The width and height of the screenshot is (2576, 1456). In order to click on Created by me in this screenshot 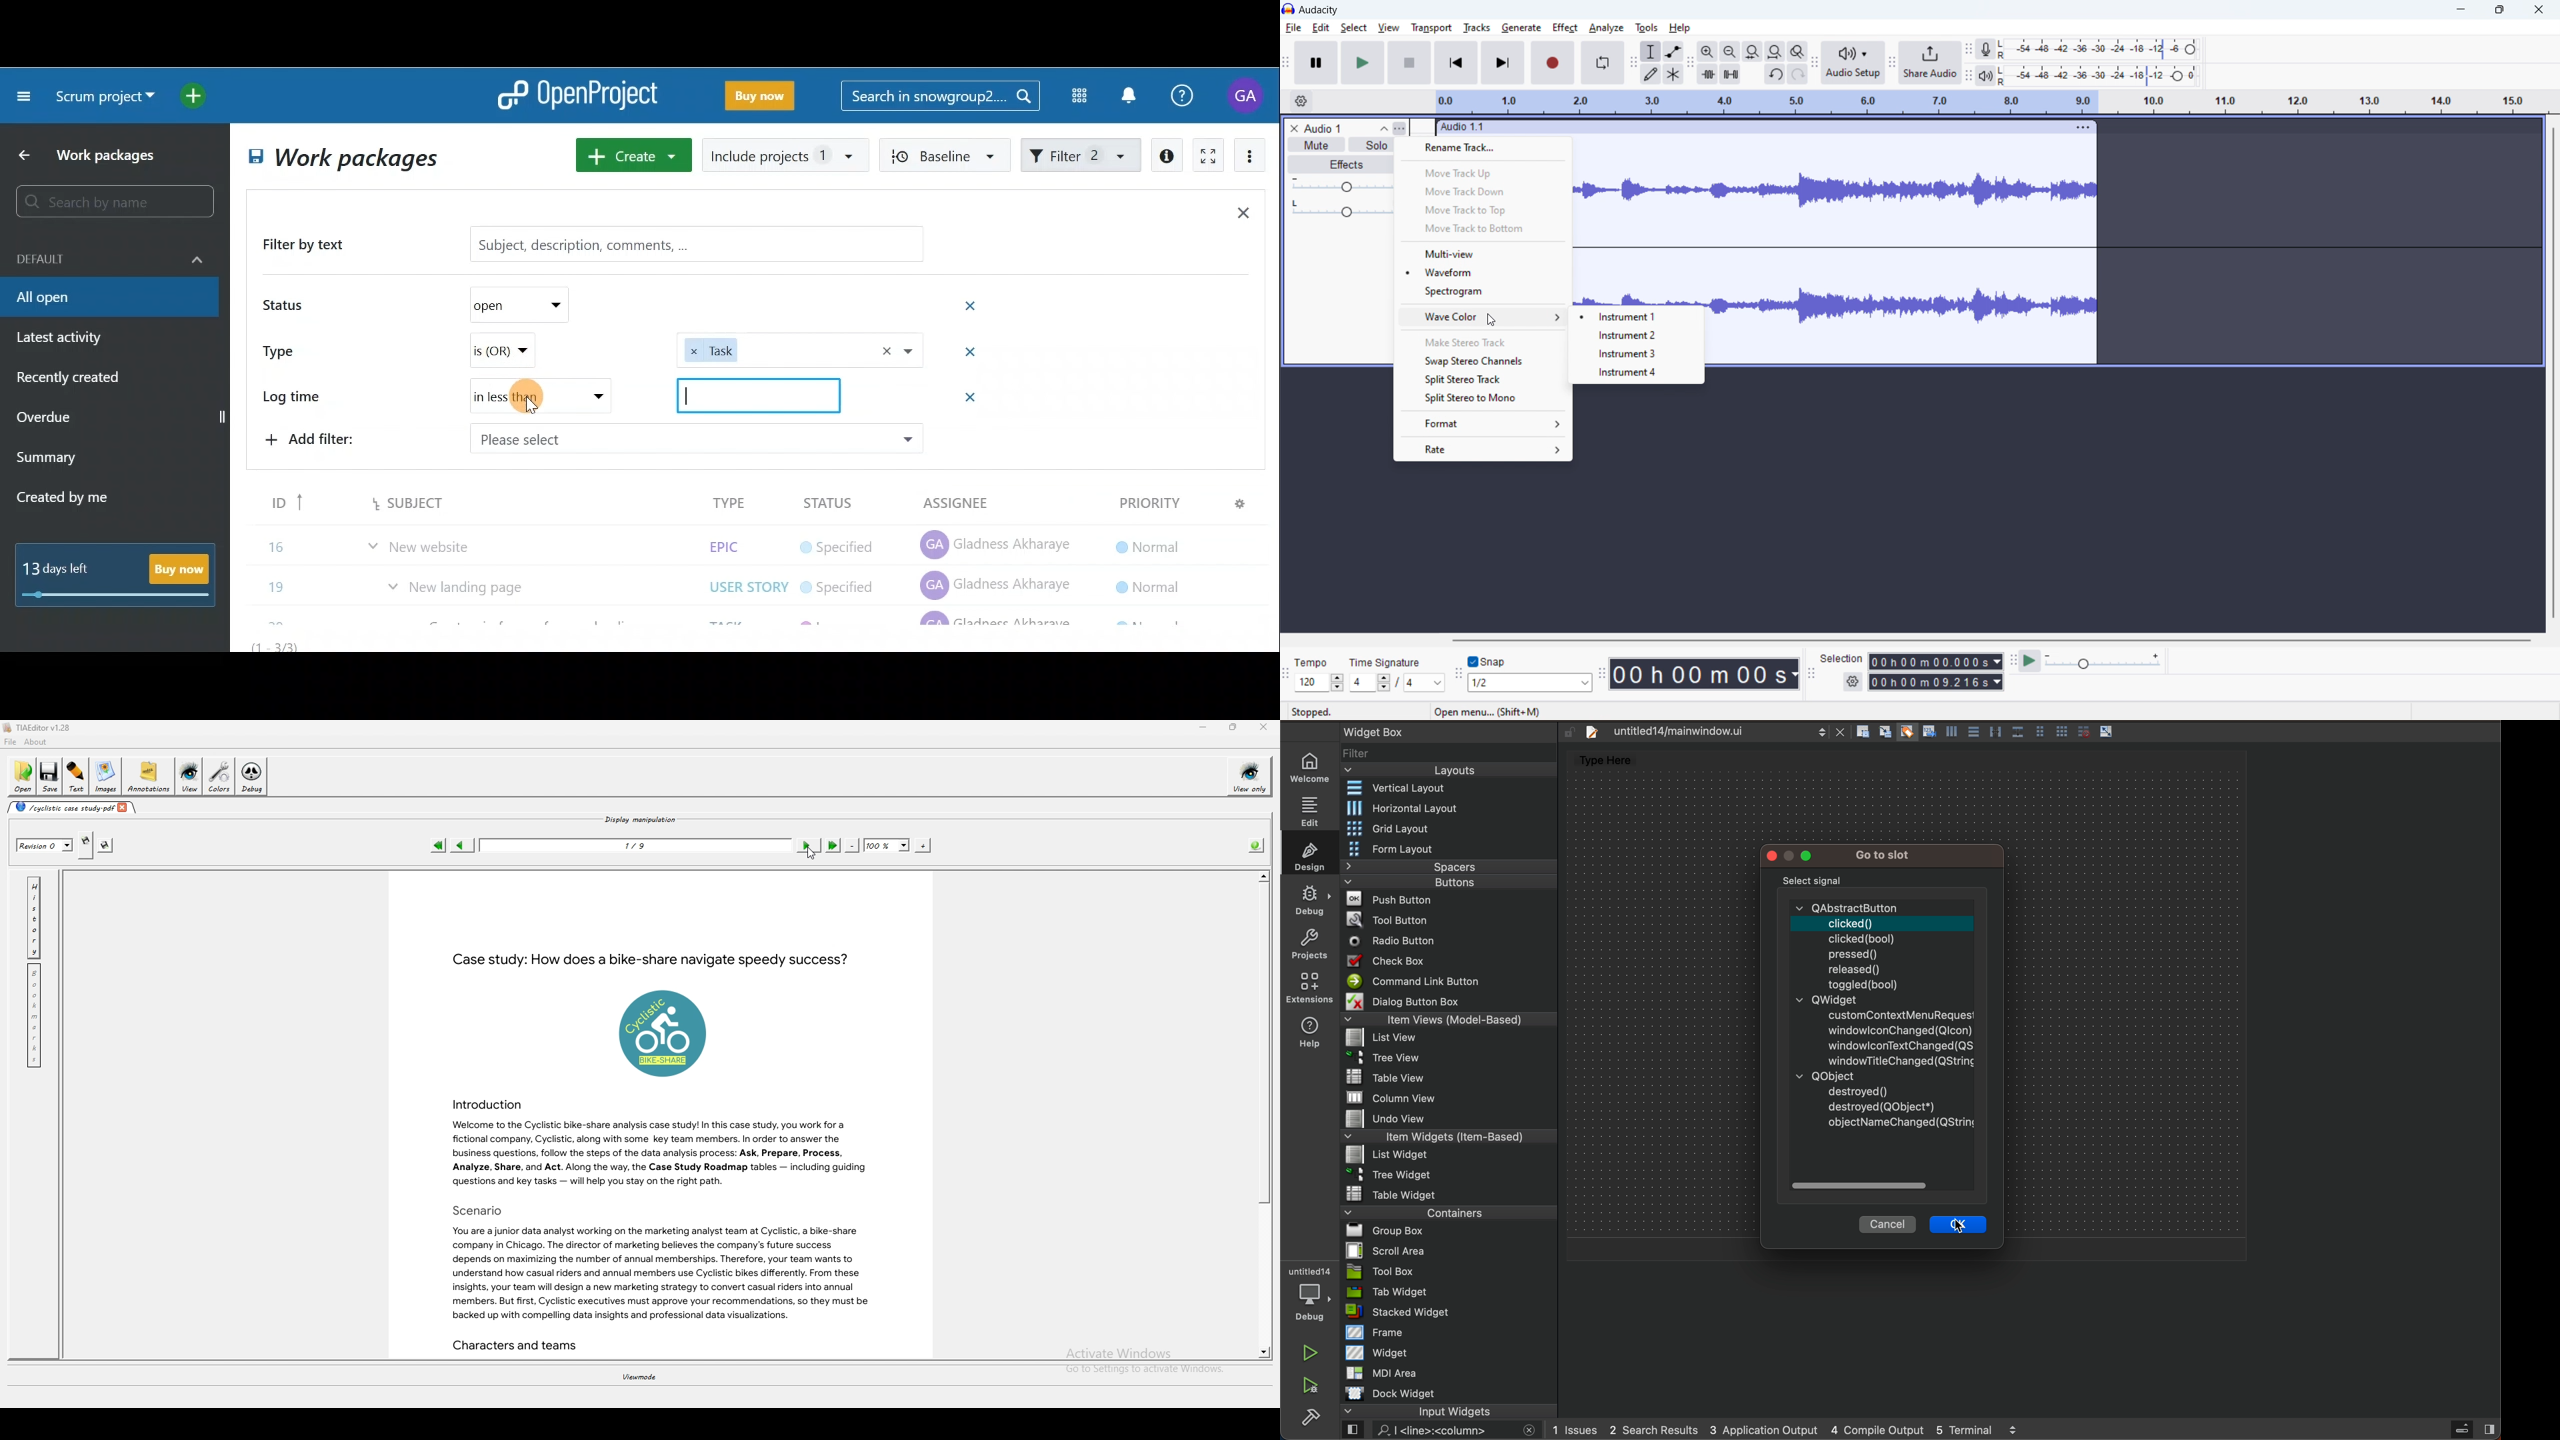, I will do `click(74, 500)`.